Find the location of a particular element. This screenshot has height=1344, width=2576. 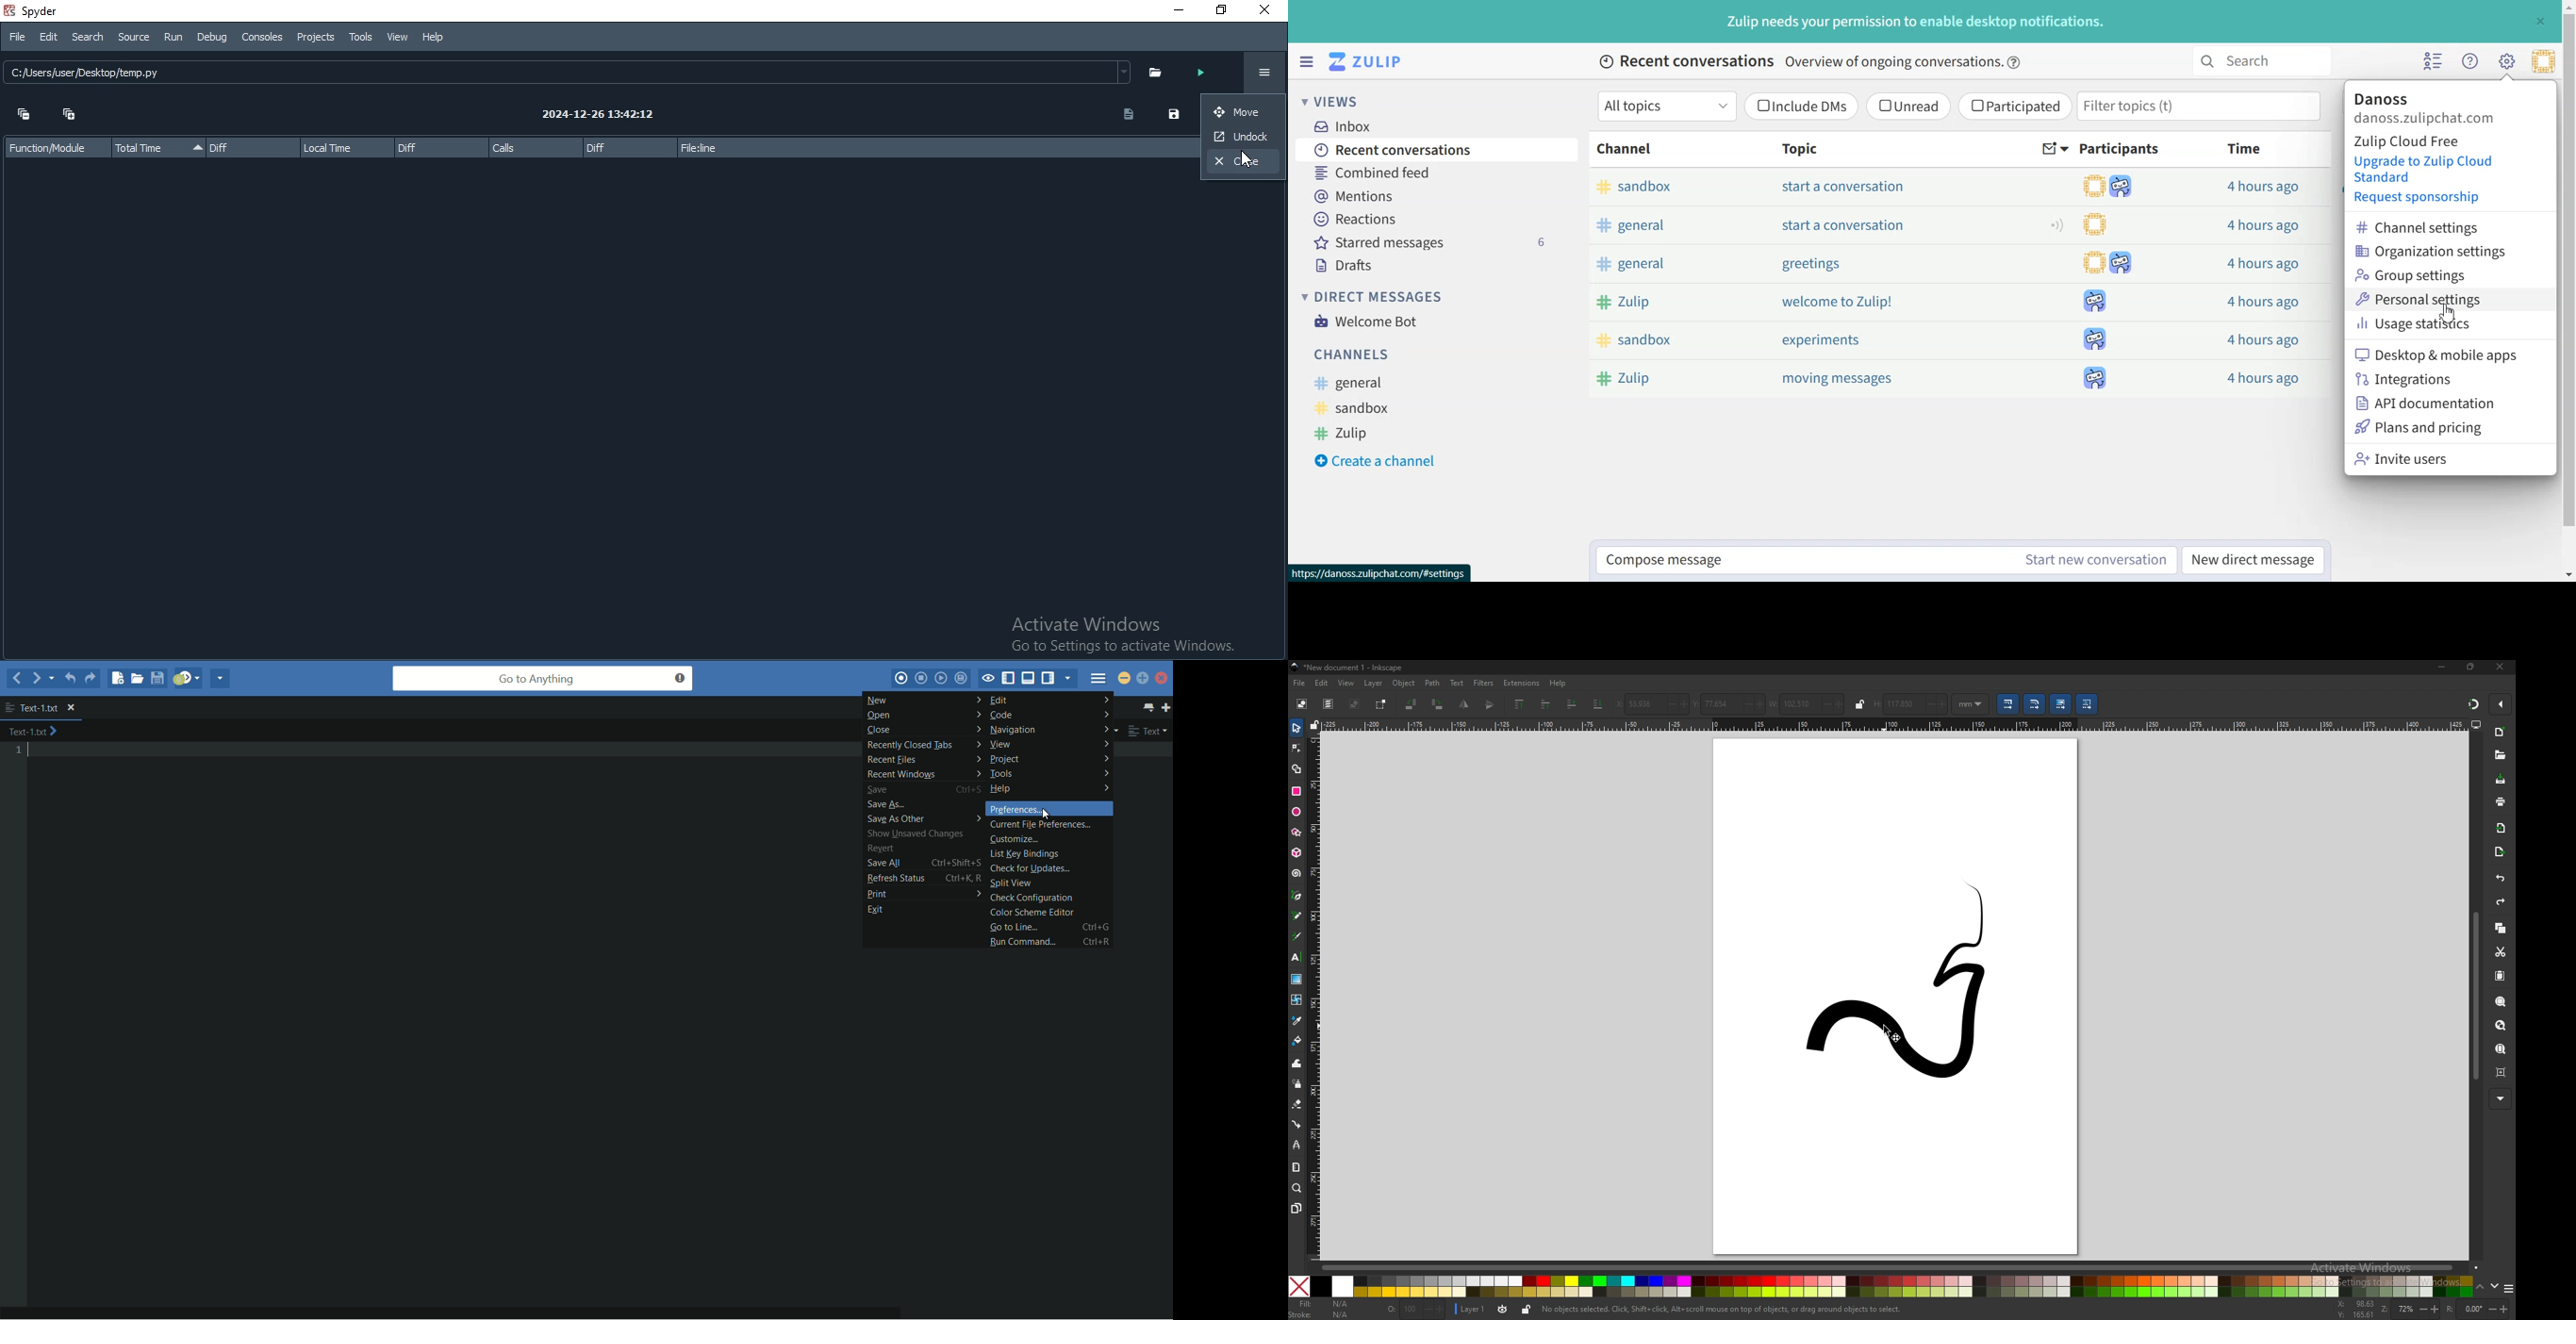

text is located at coordinates (1457, 683).